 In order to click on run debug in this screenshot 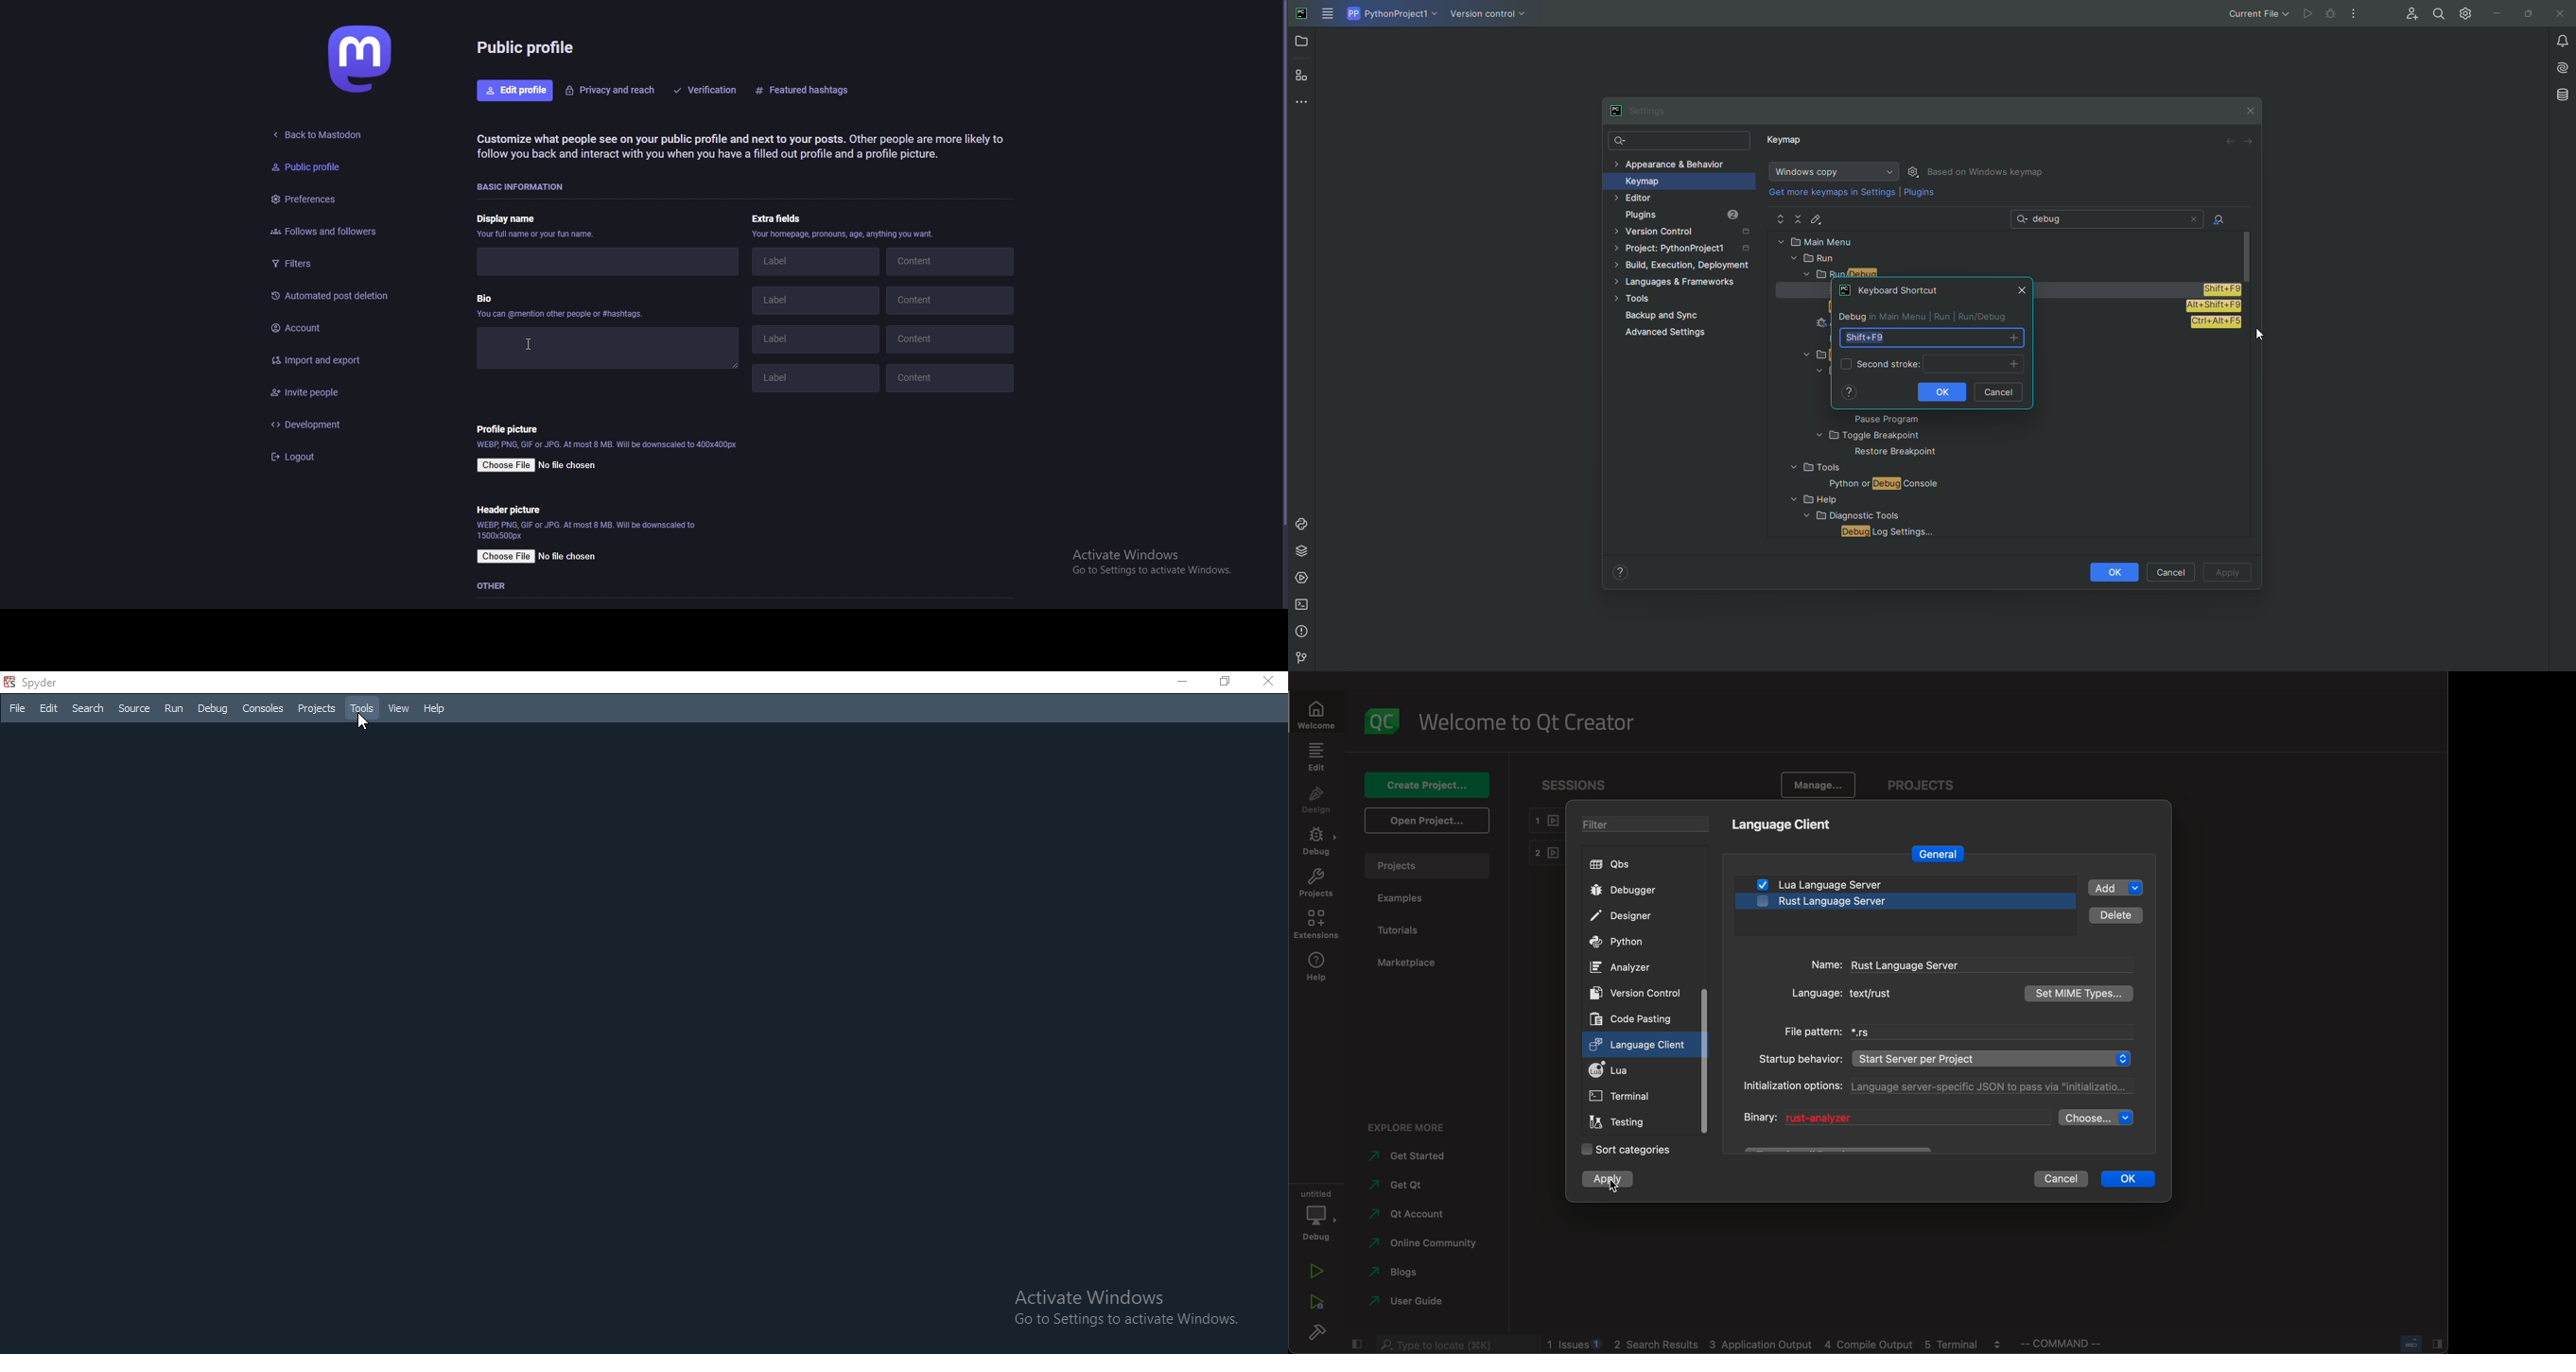, I will do `click(1314, 1304)`.